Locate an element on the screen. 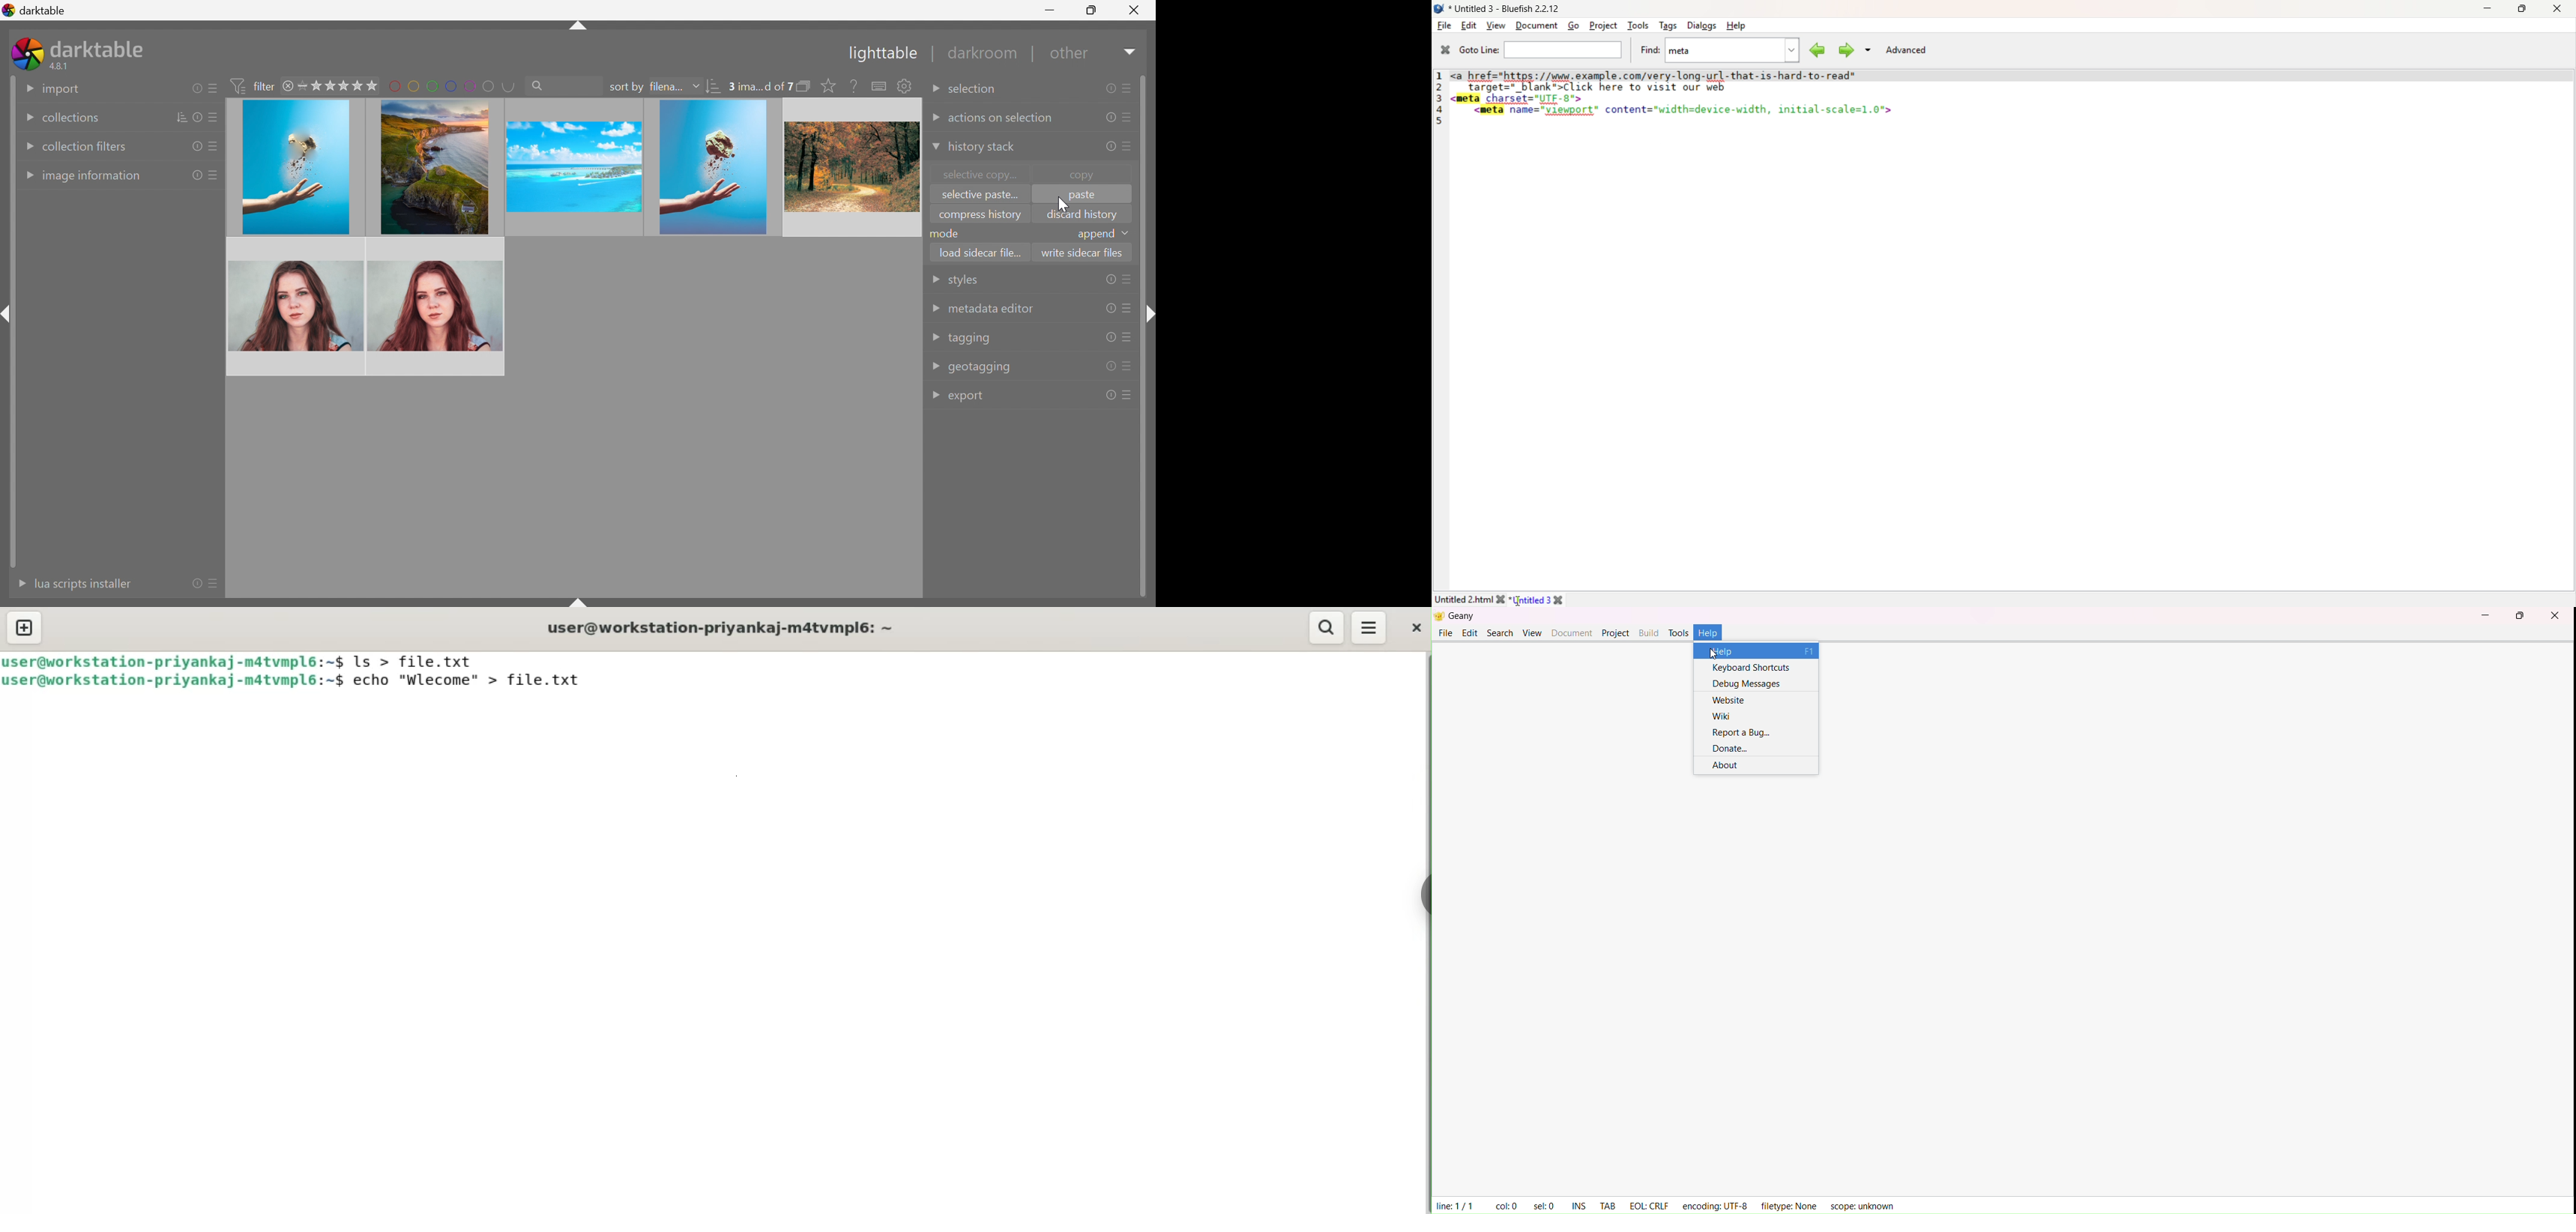 The height and width of the screenshot is (1232, 2576). reset is located at coordinates (194, 147).